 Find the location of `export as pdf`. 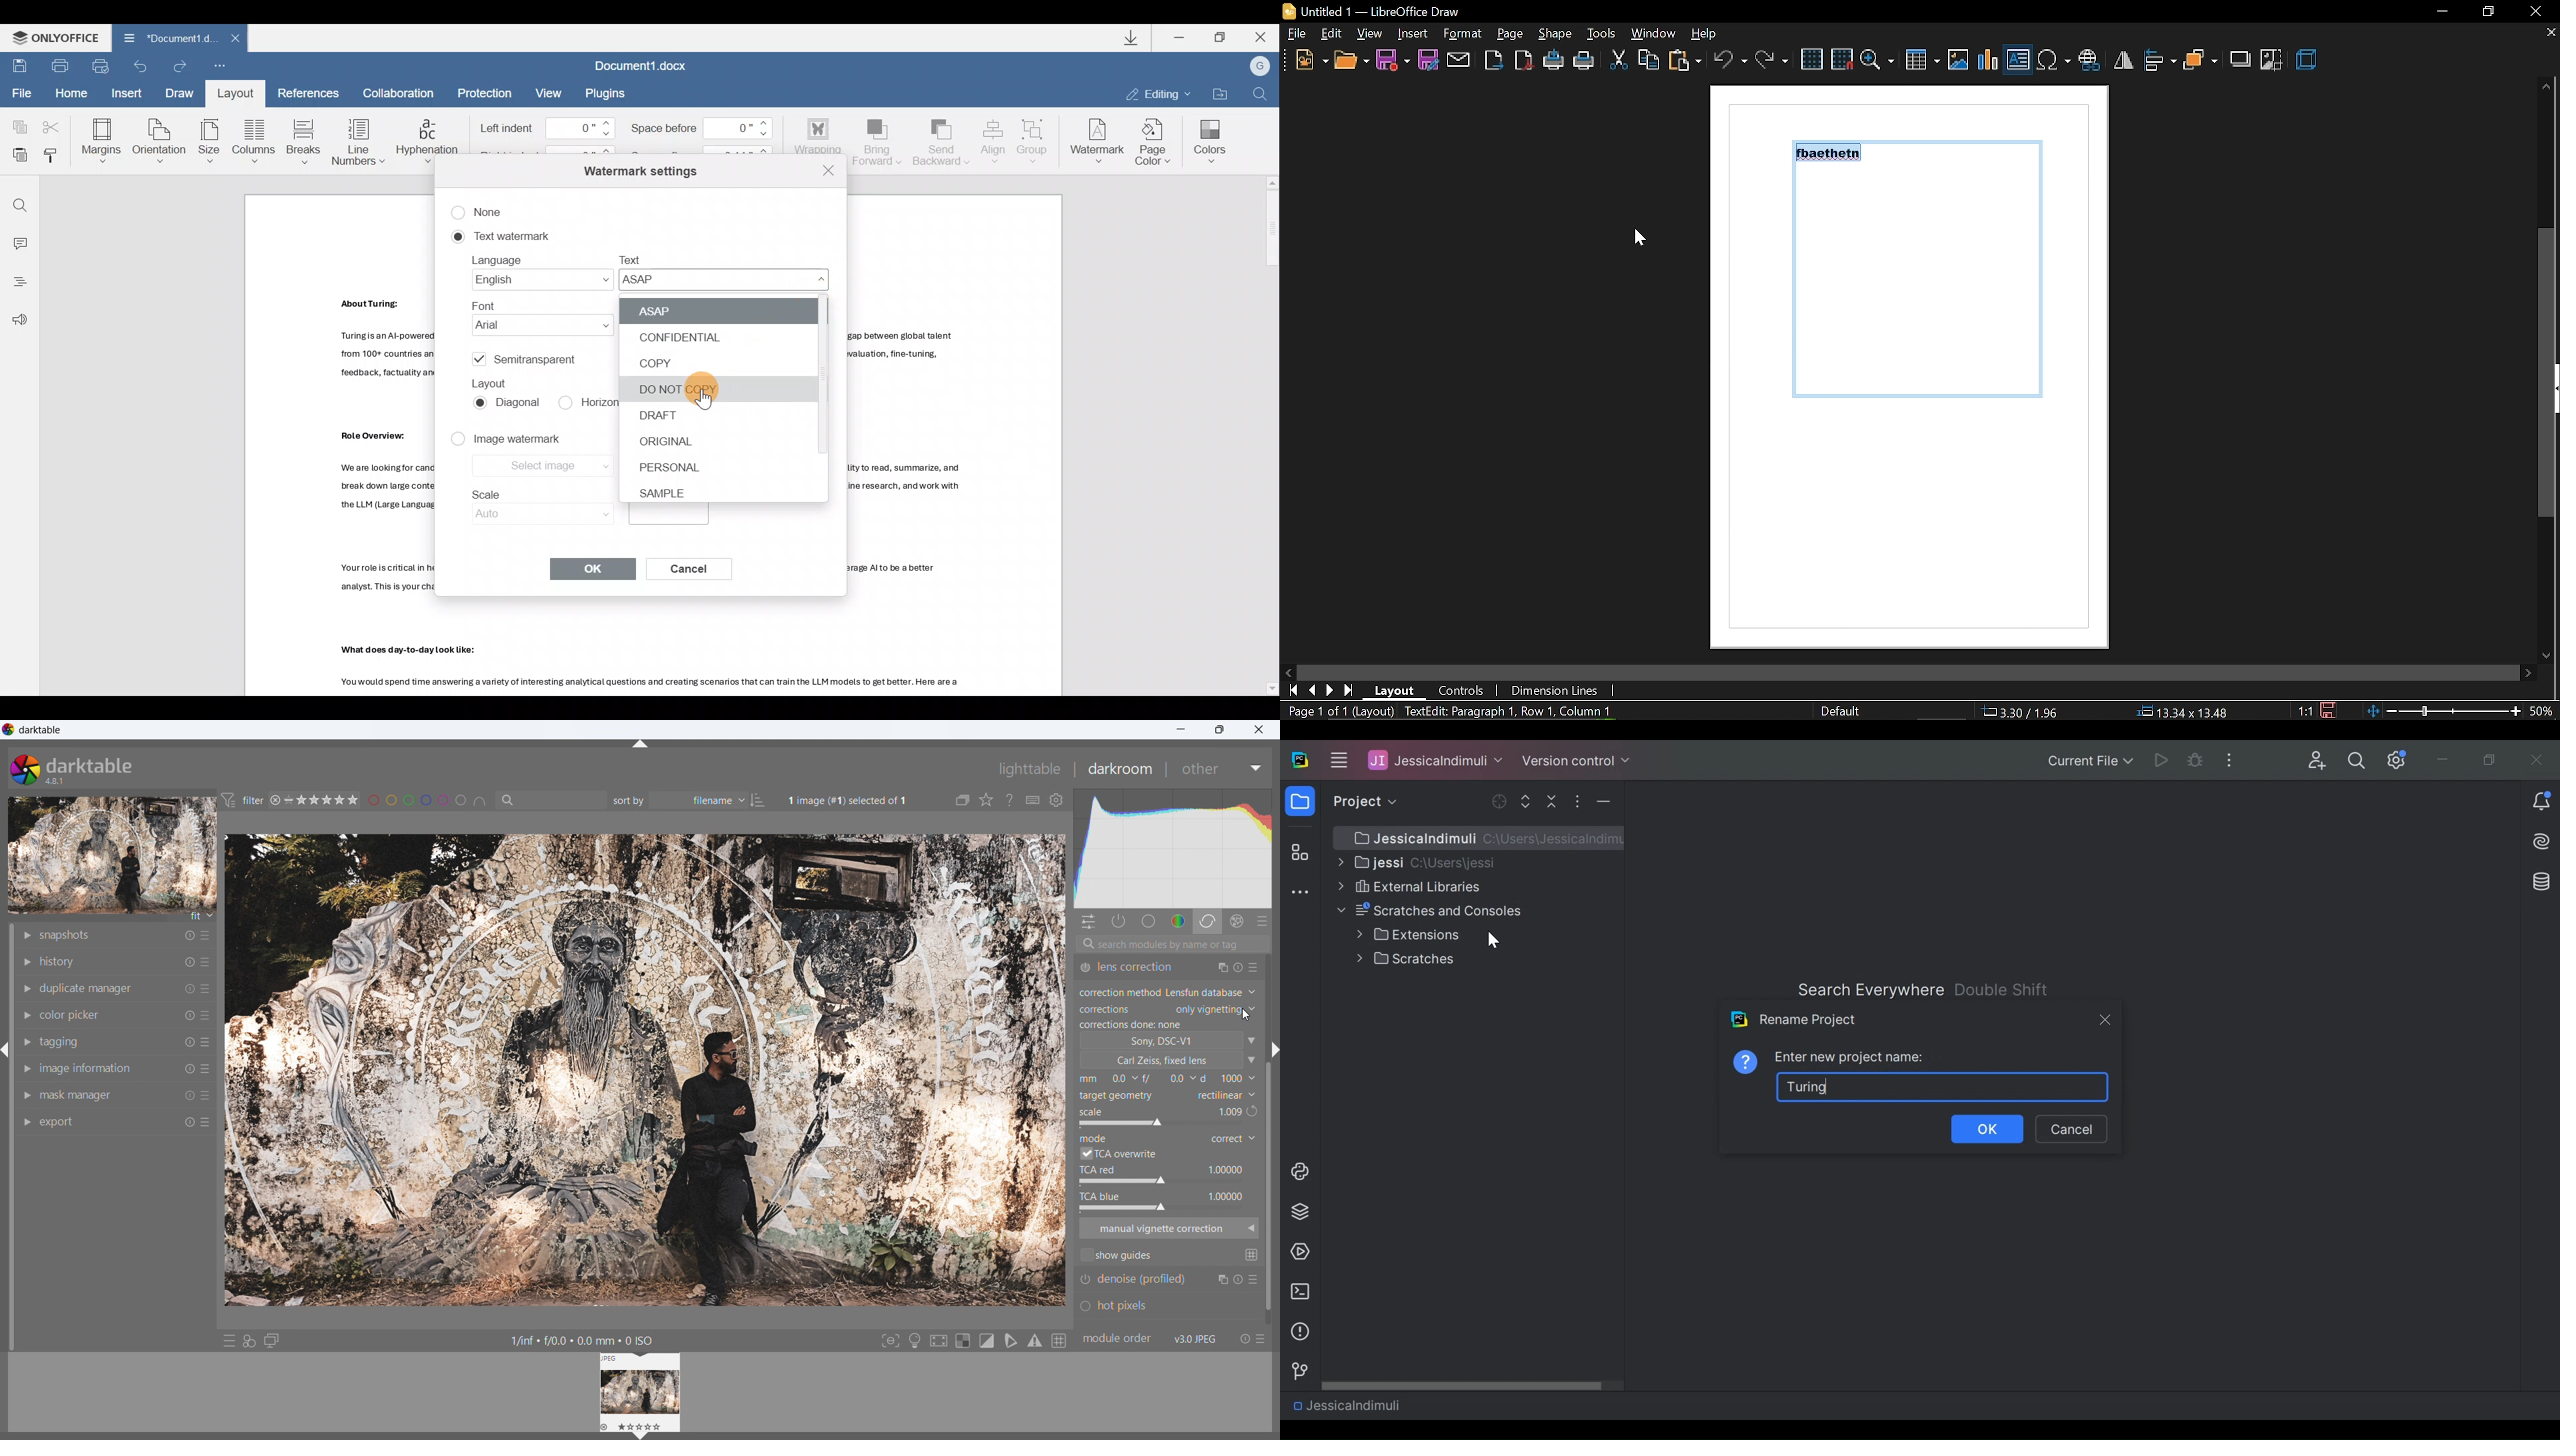

export as pdf is located at coordinates (1523, 60).